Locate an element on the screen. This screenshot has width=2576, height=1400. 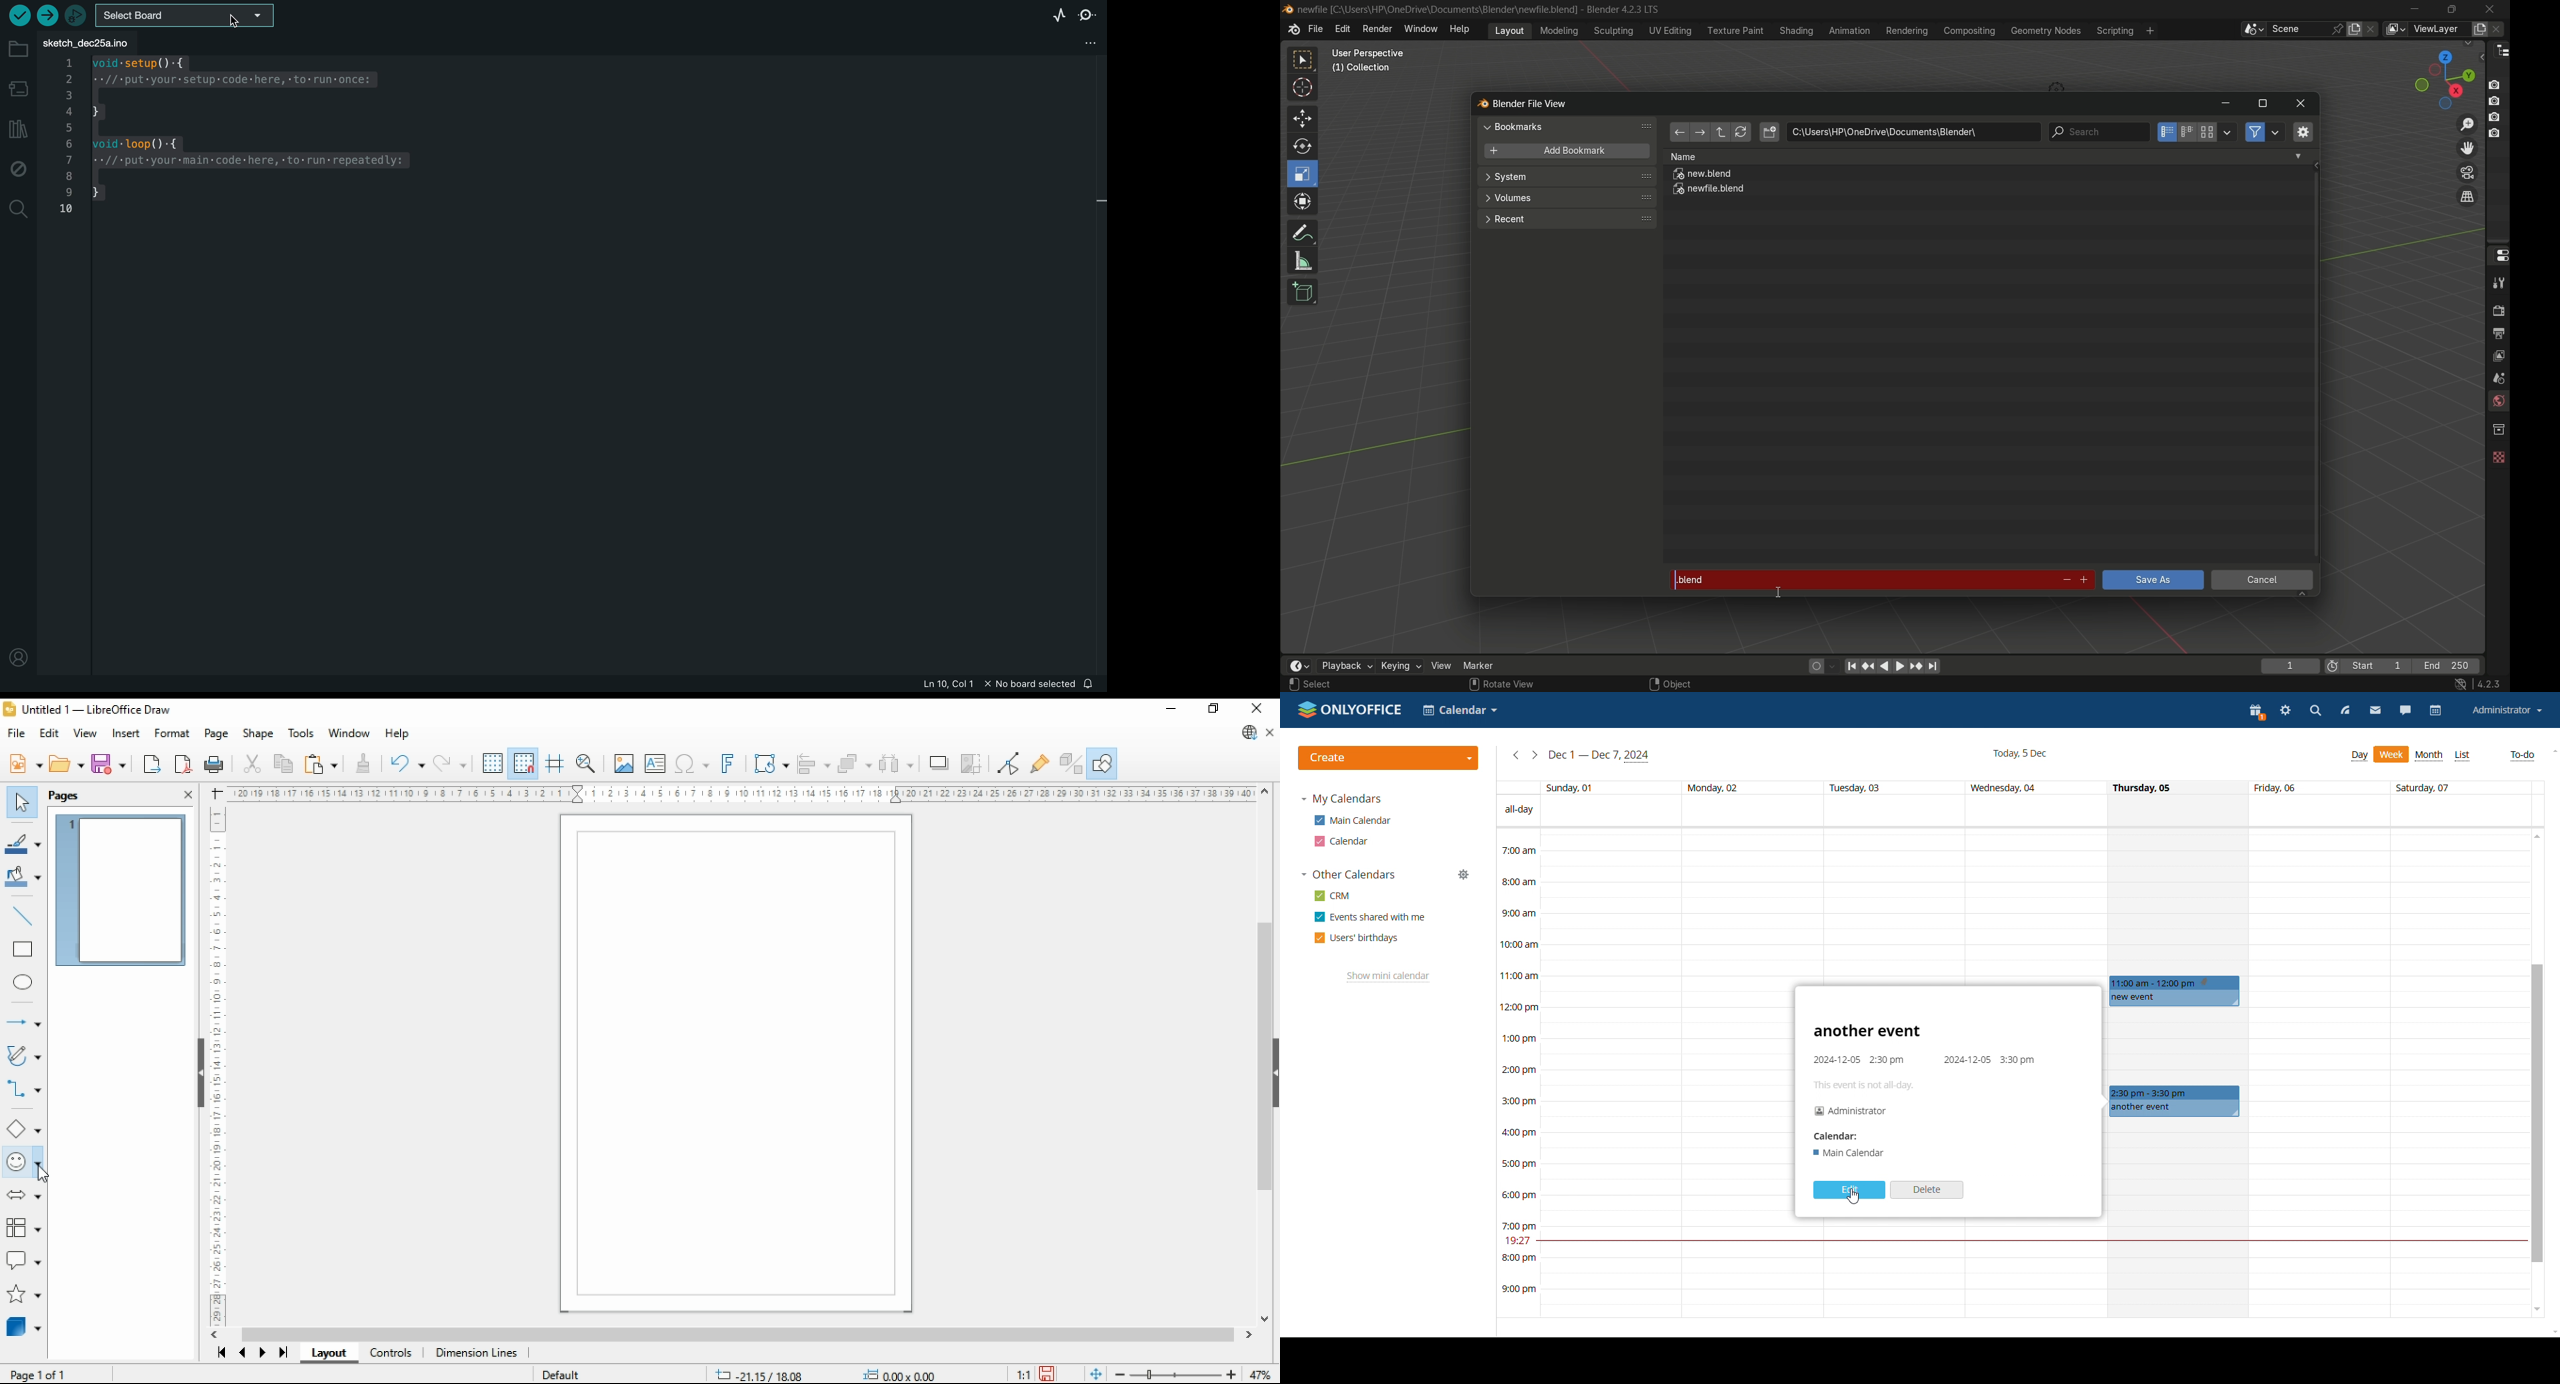
Select is located at coordinates (1333, 684).